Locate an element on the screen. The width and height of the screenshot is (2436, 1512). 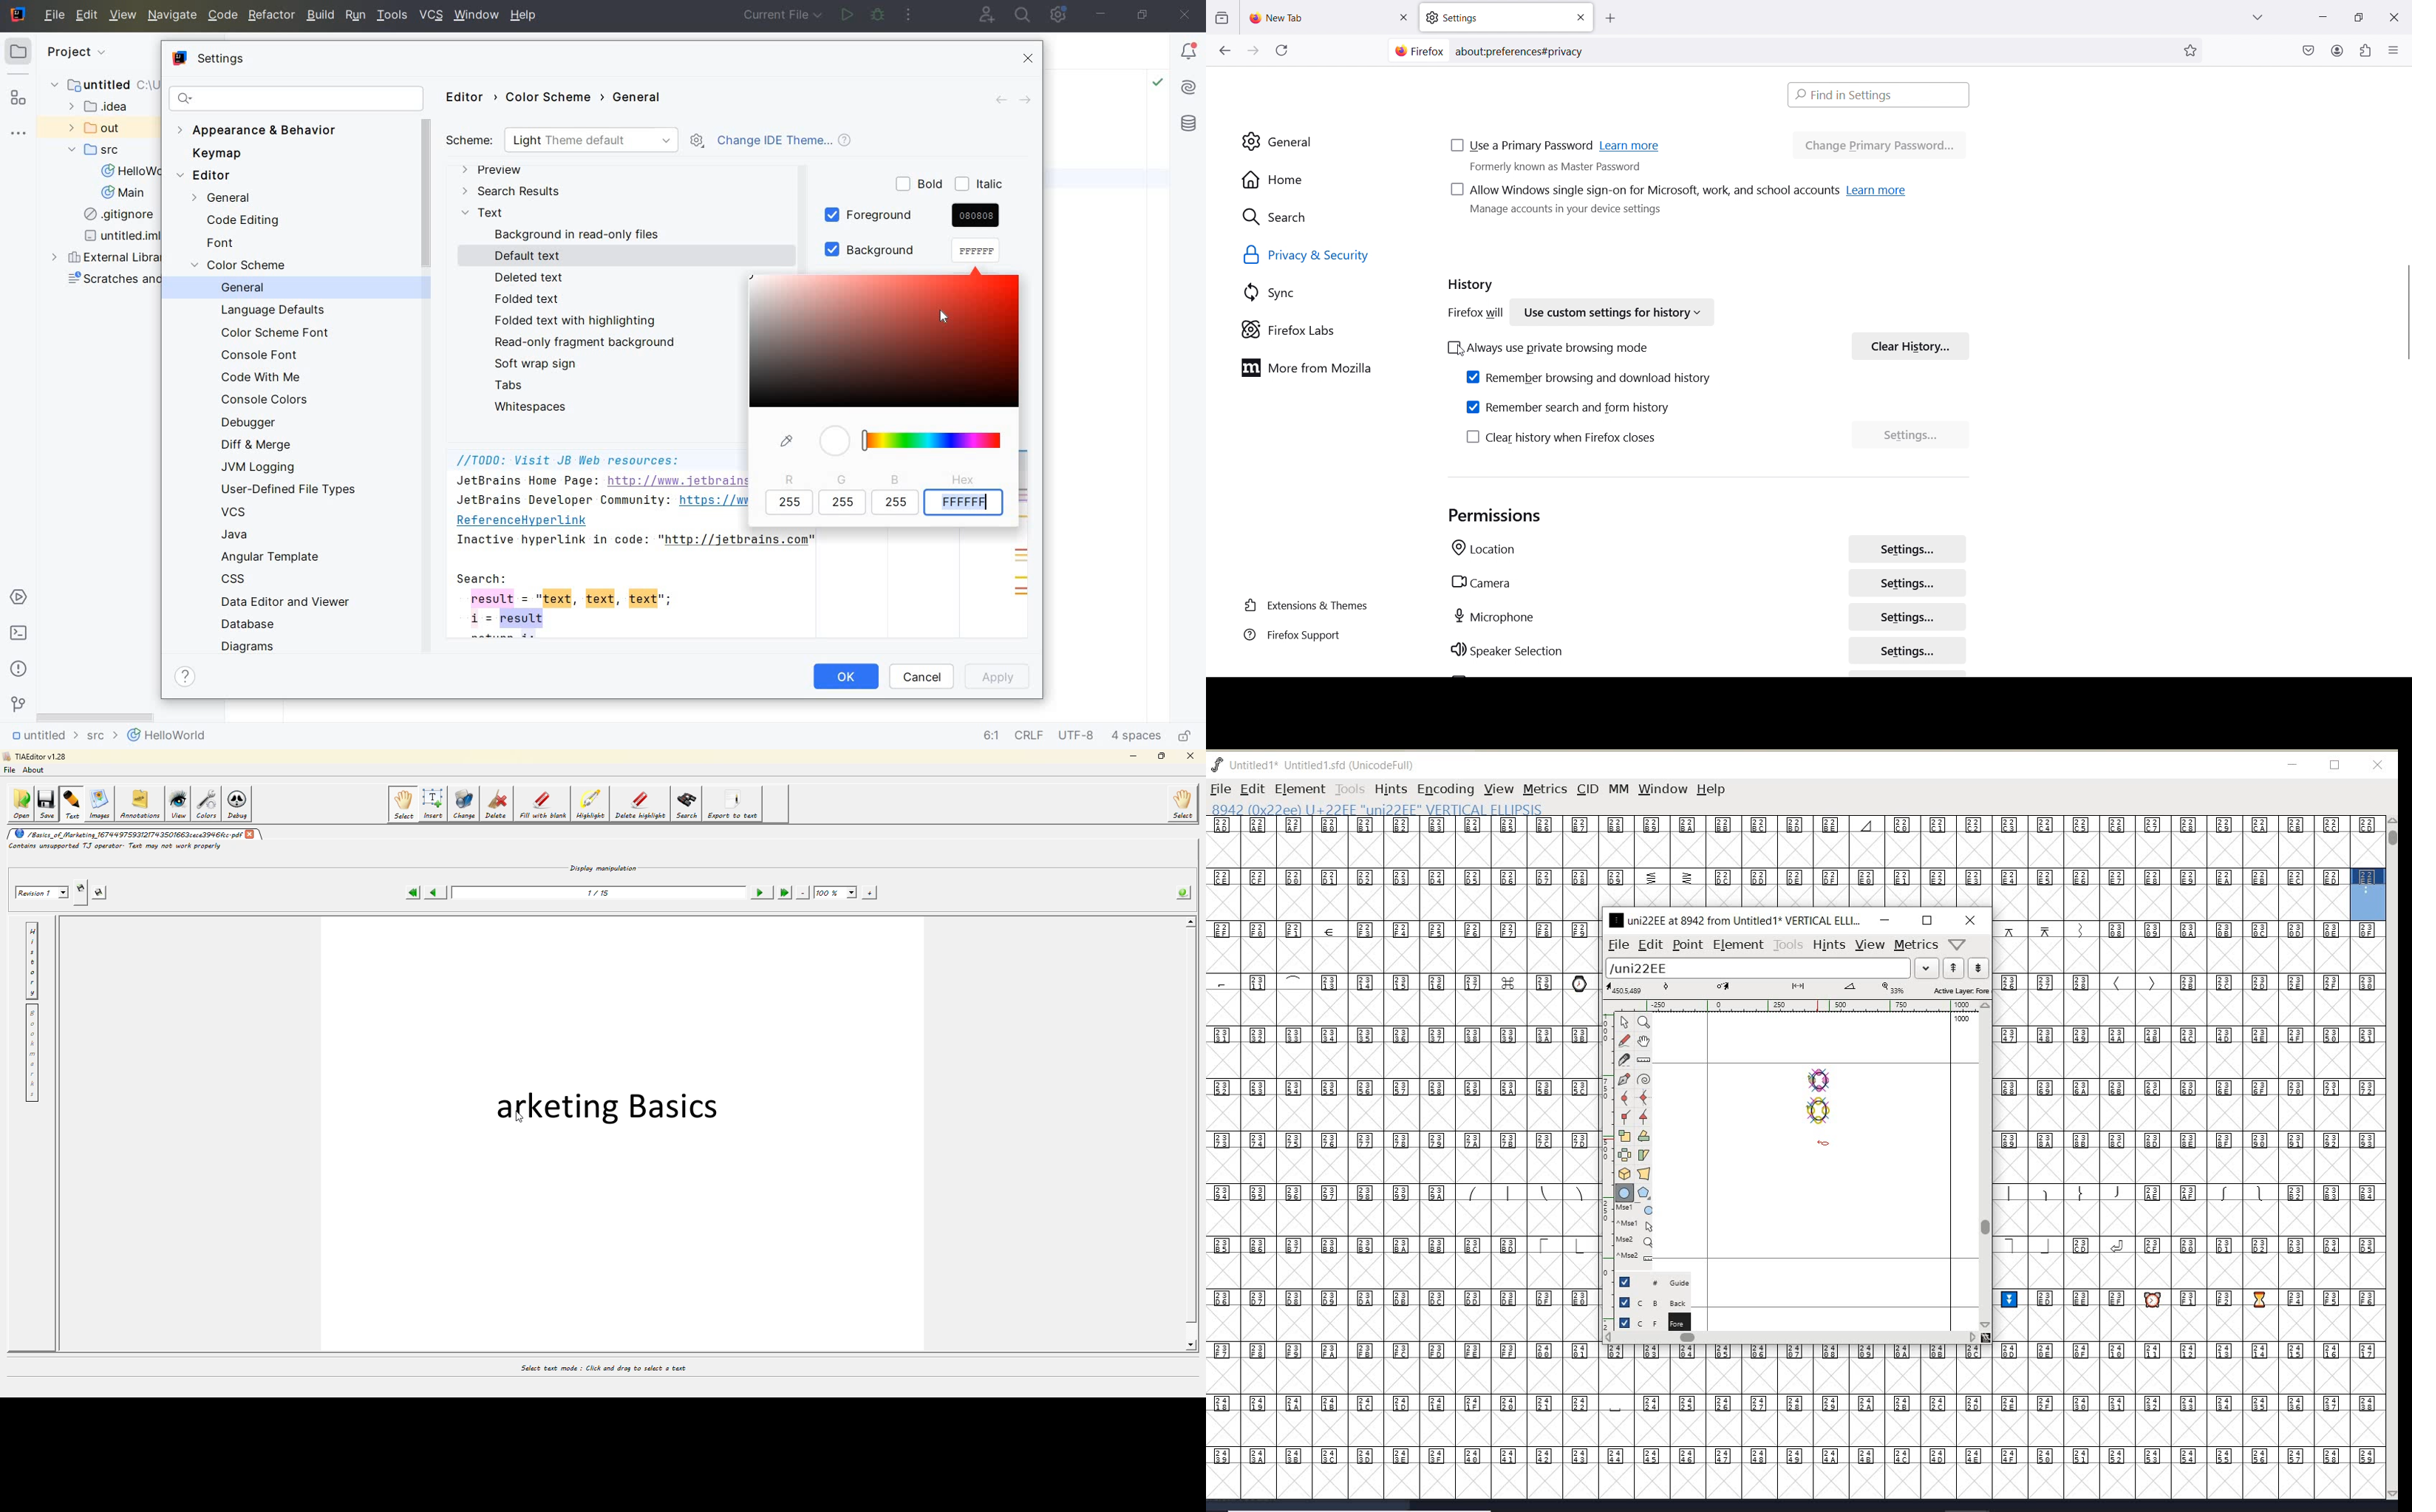
bookmarks is located at coordinates (2192, 50).